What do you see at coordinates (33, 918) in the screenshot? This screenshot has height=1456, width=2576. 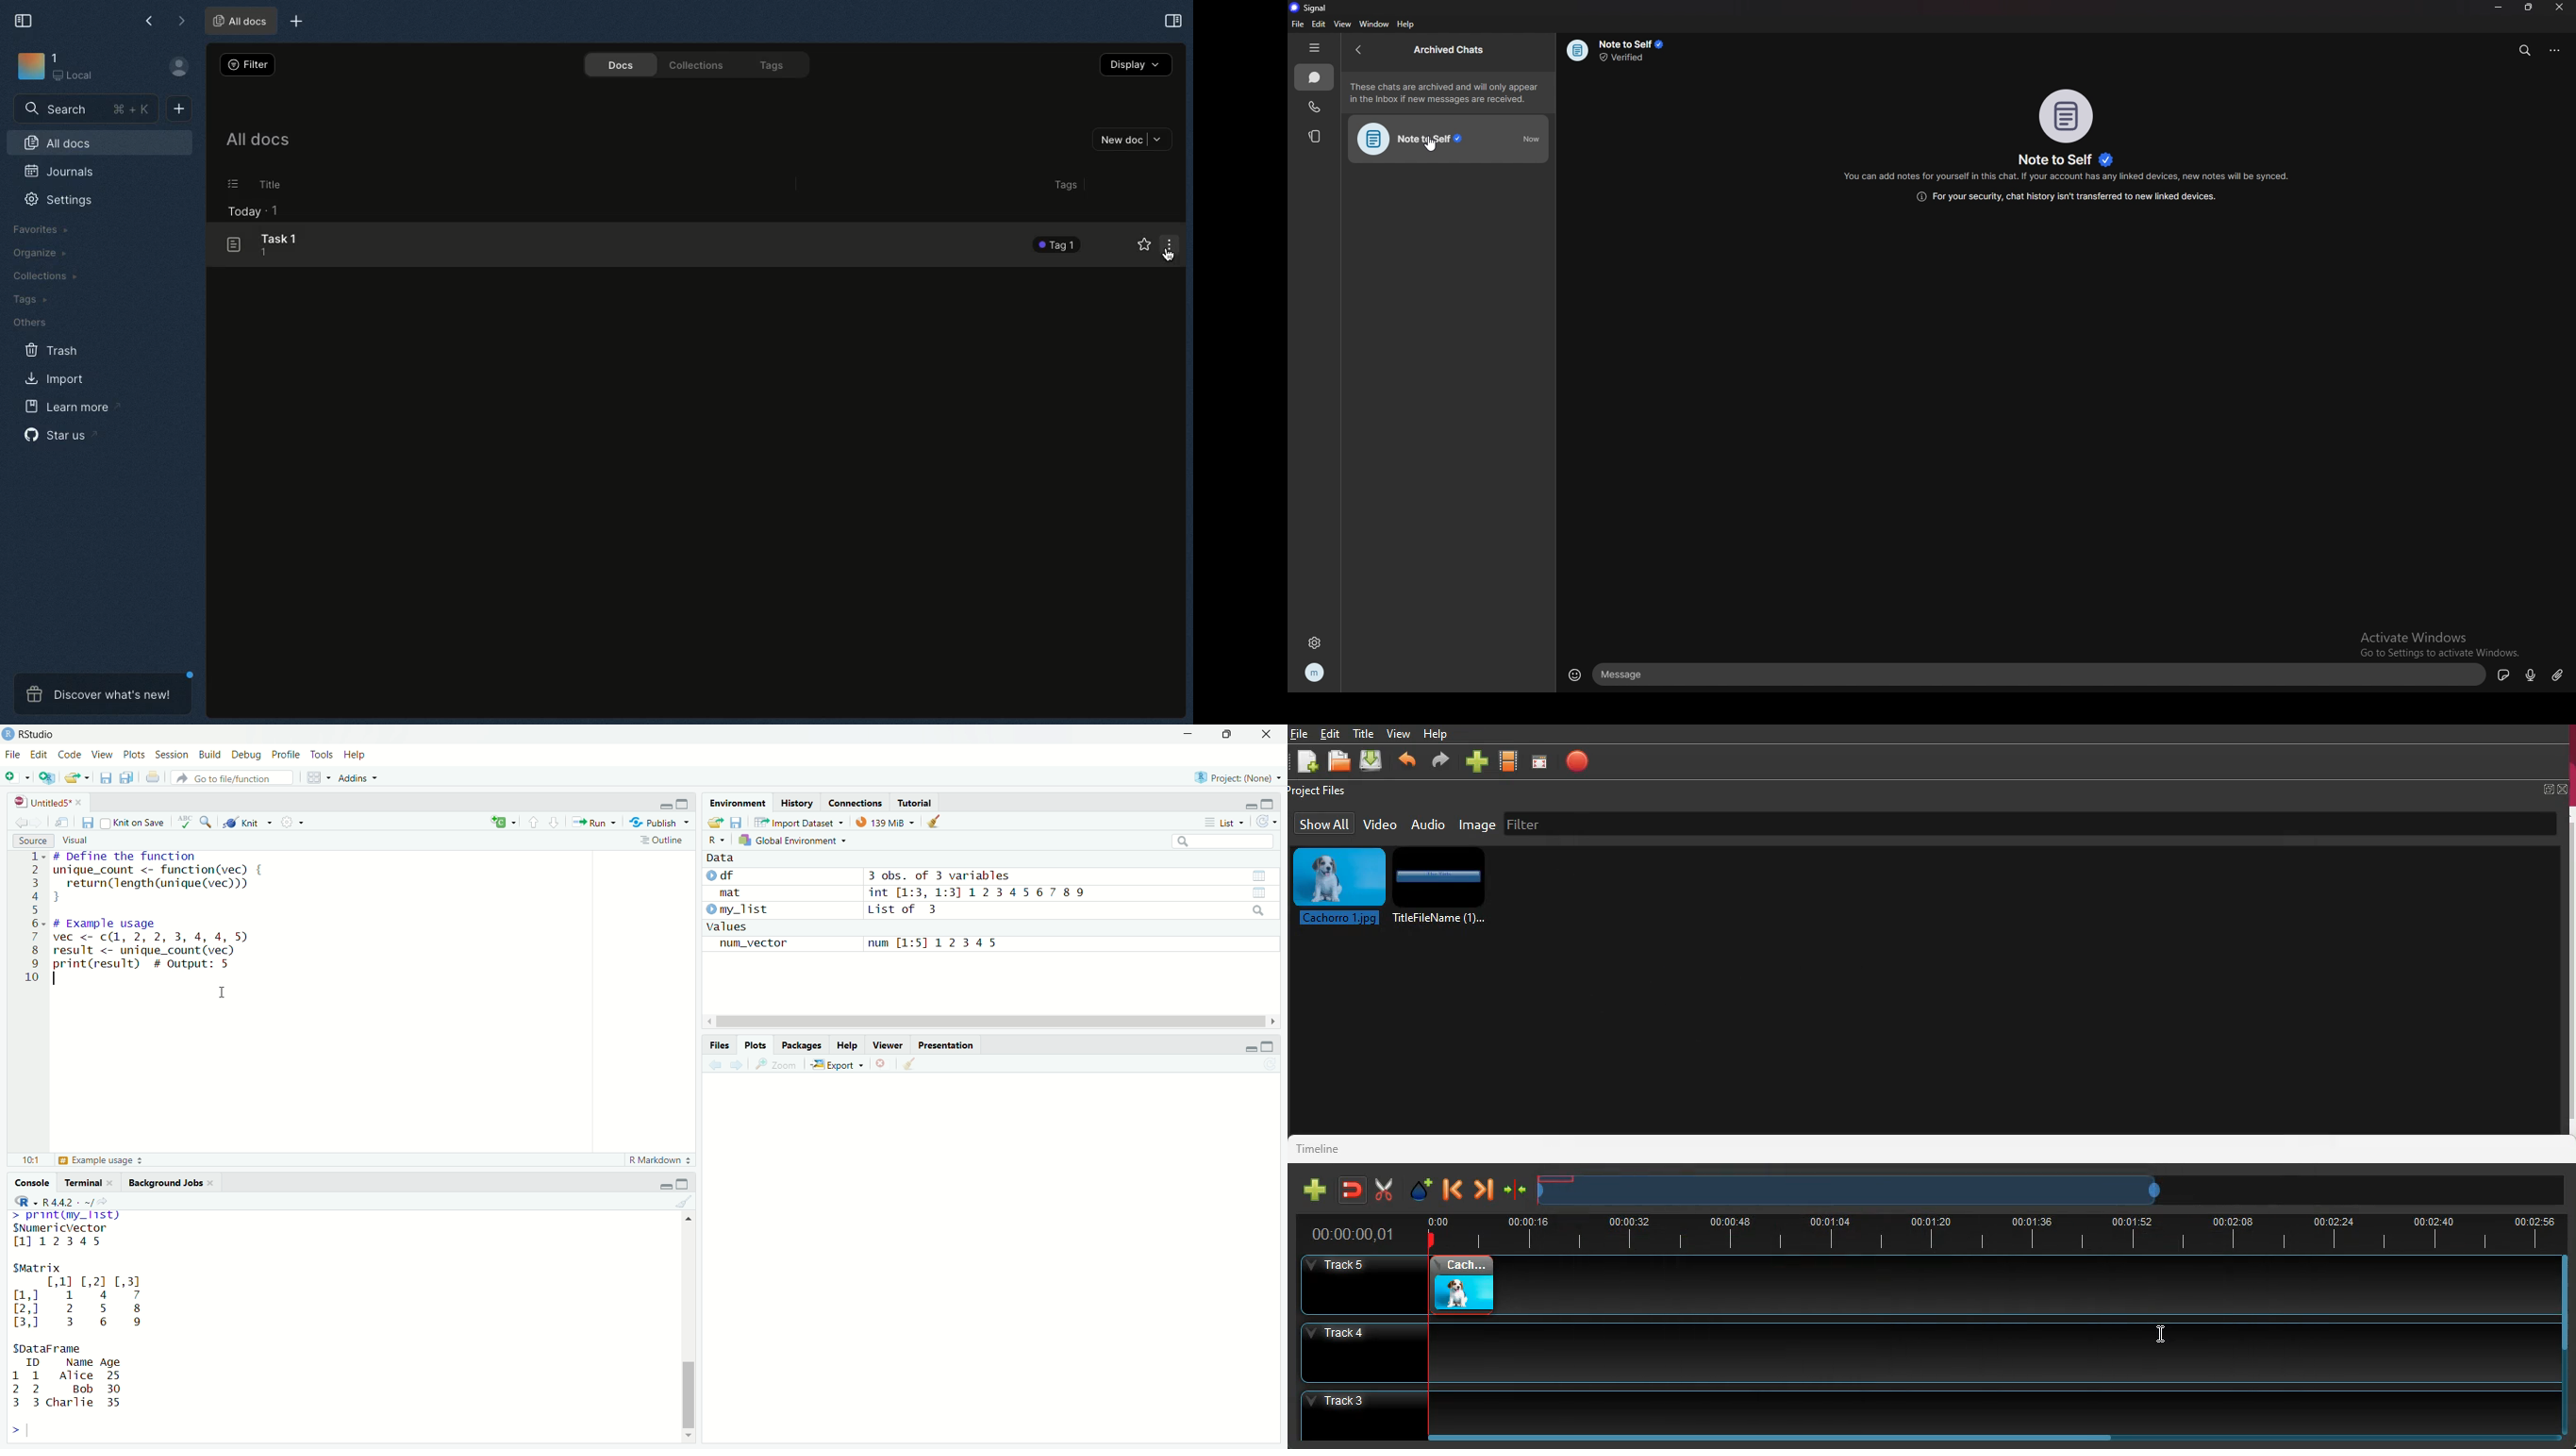 I see `line numbers` at bounding box center [33, 918].